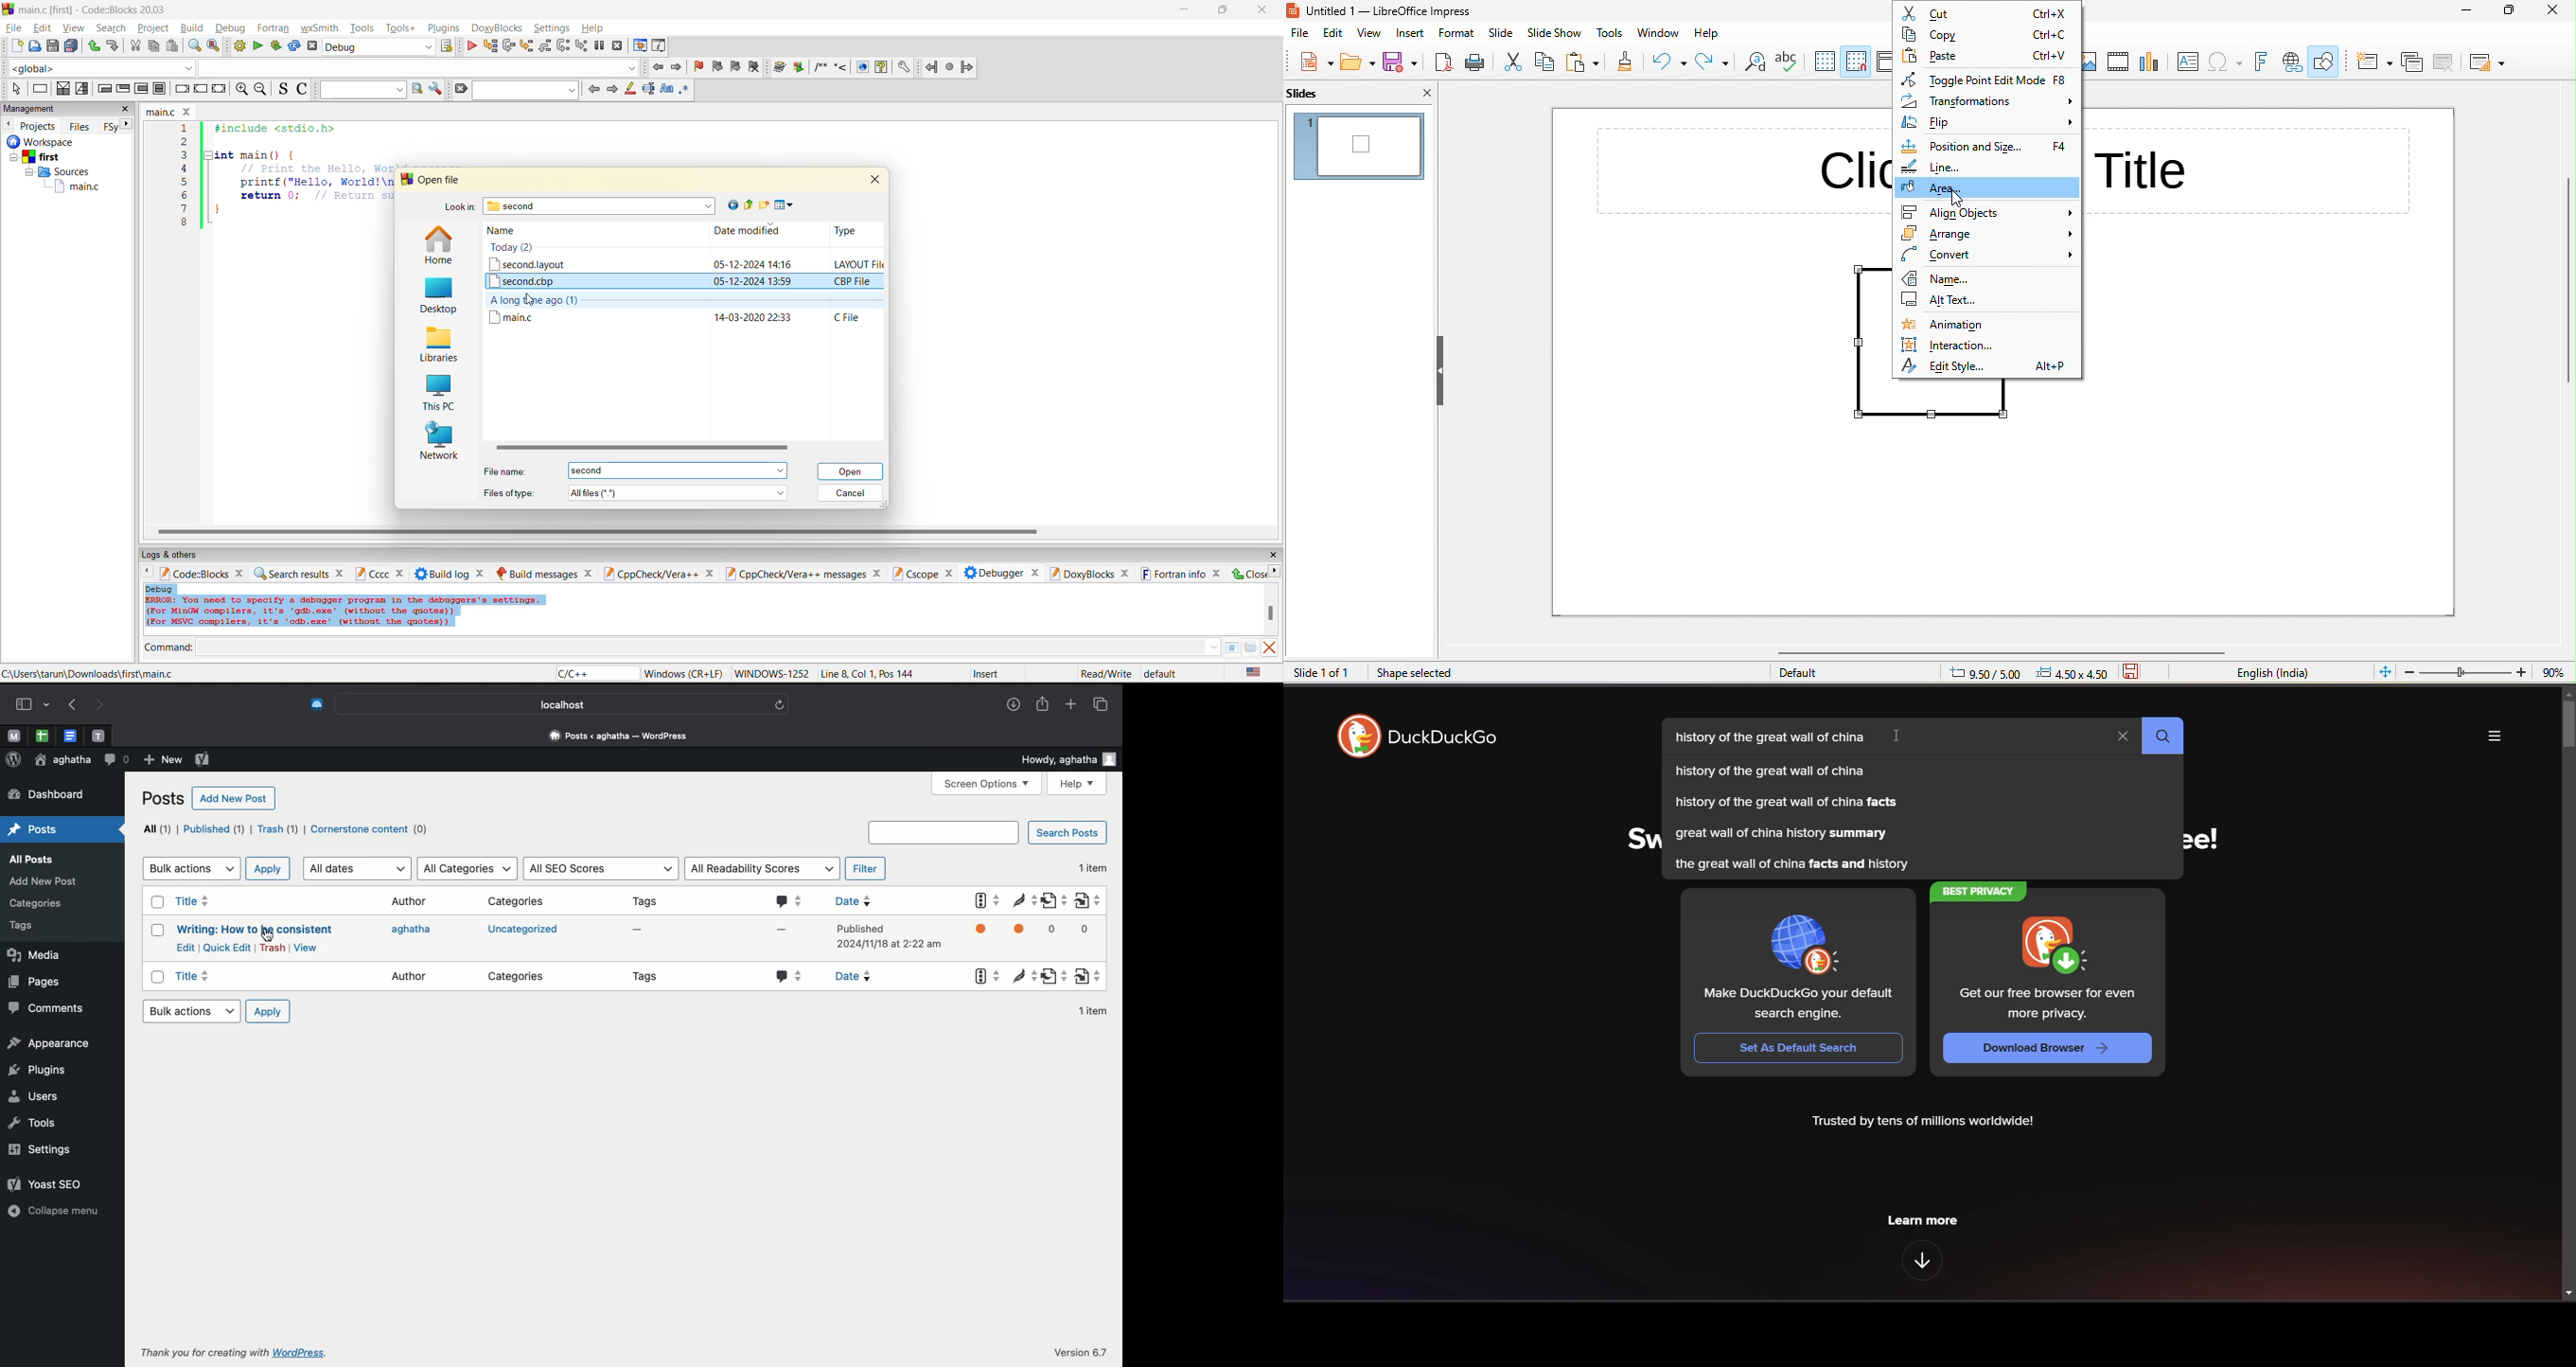 Image resolution: width=2576 pixels, height=1372 pixels. Describe the element at coordinates (1270, 613) in the screenshot. I see `vertical scroll bar` at that location.